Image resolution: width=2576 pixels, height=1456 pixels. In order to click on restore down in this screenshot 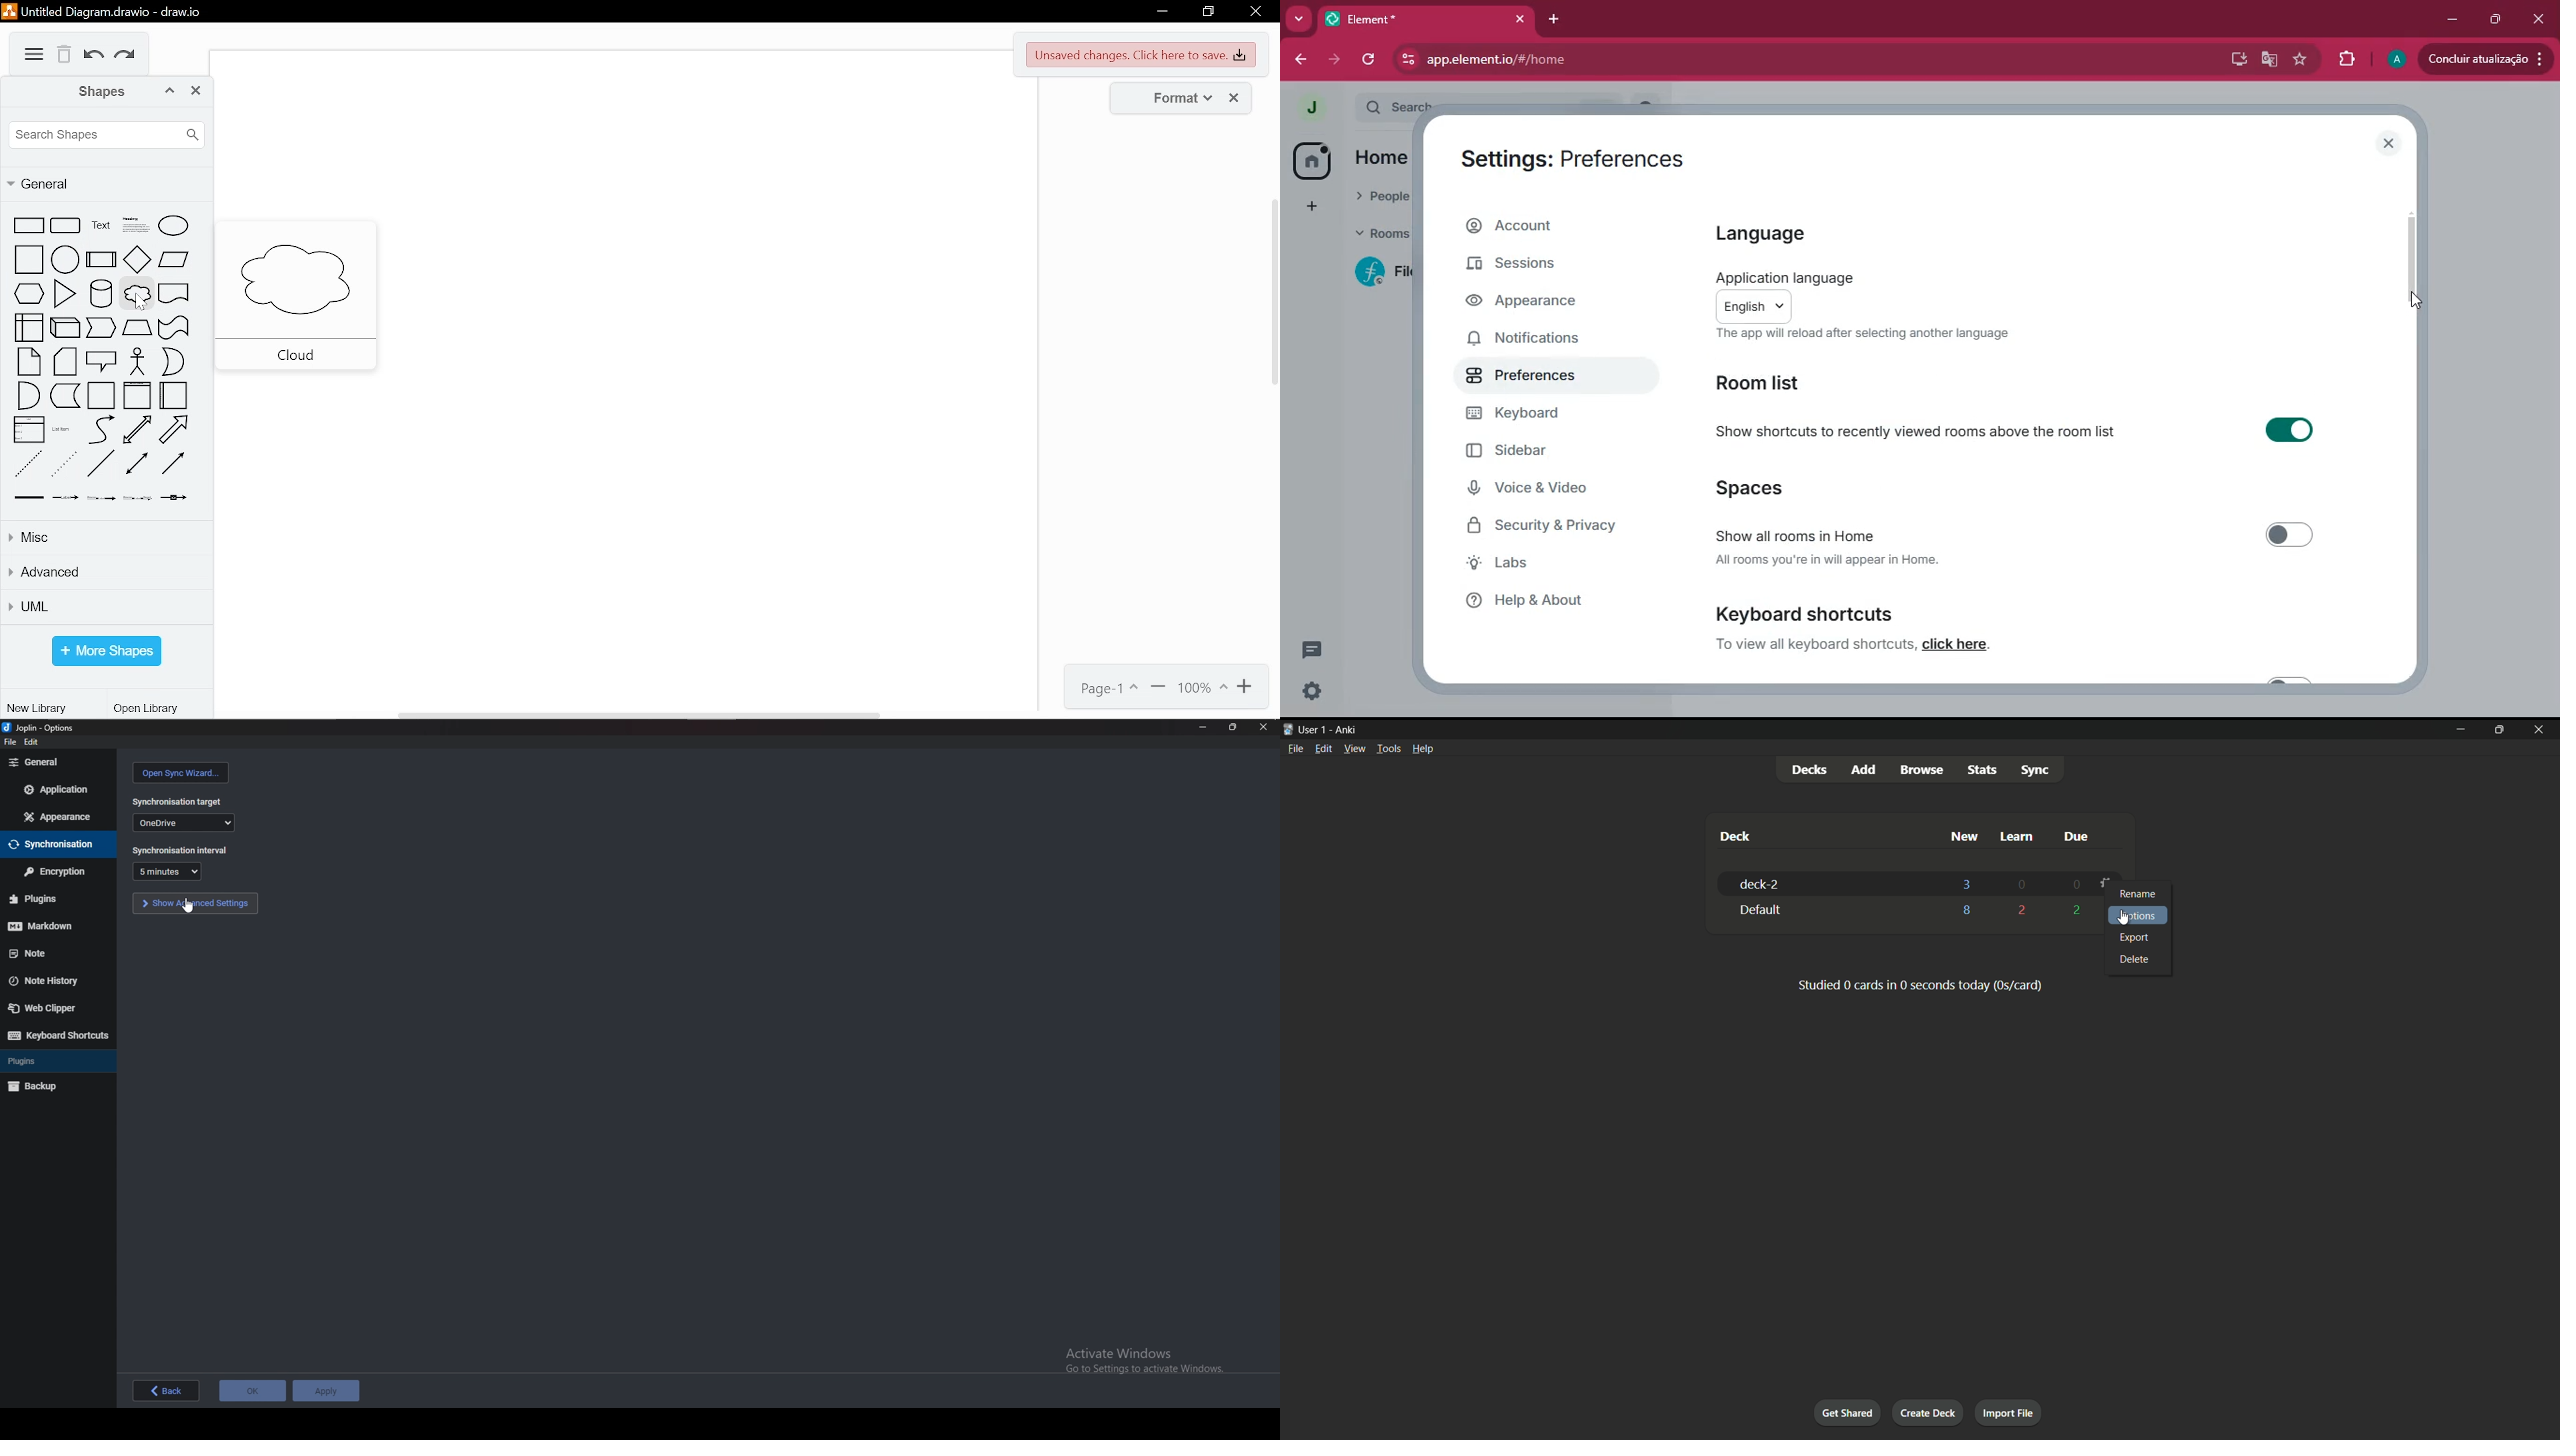, I will do `click(1208, 11)`.